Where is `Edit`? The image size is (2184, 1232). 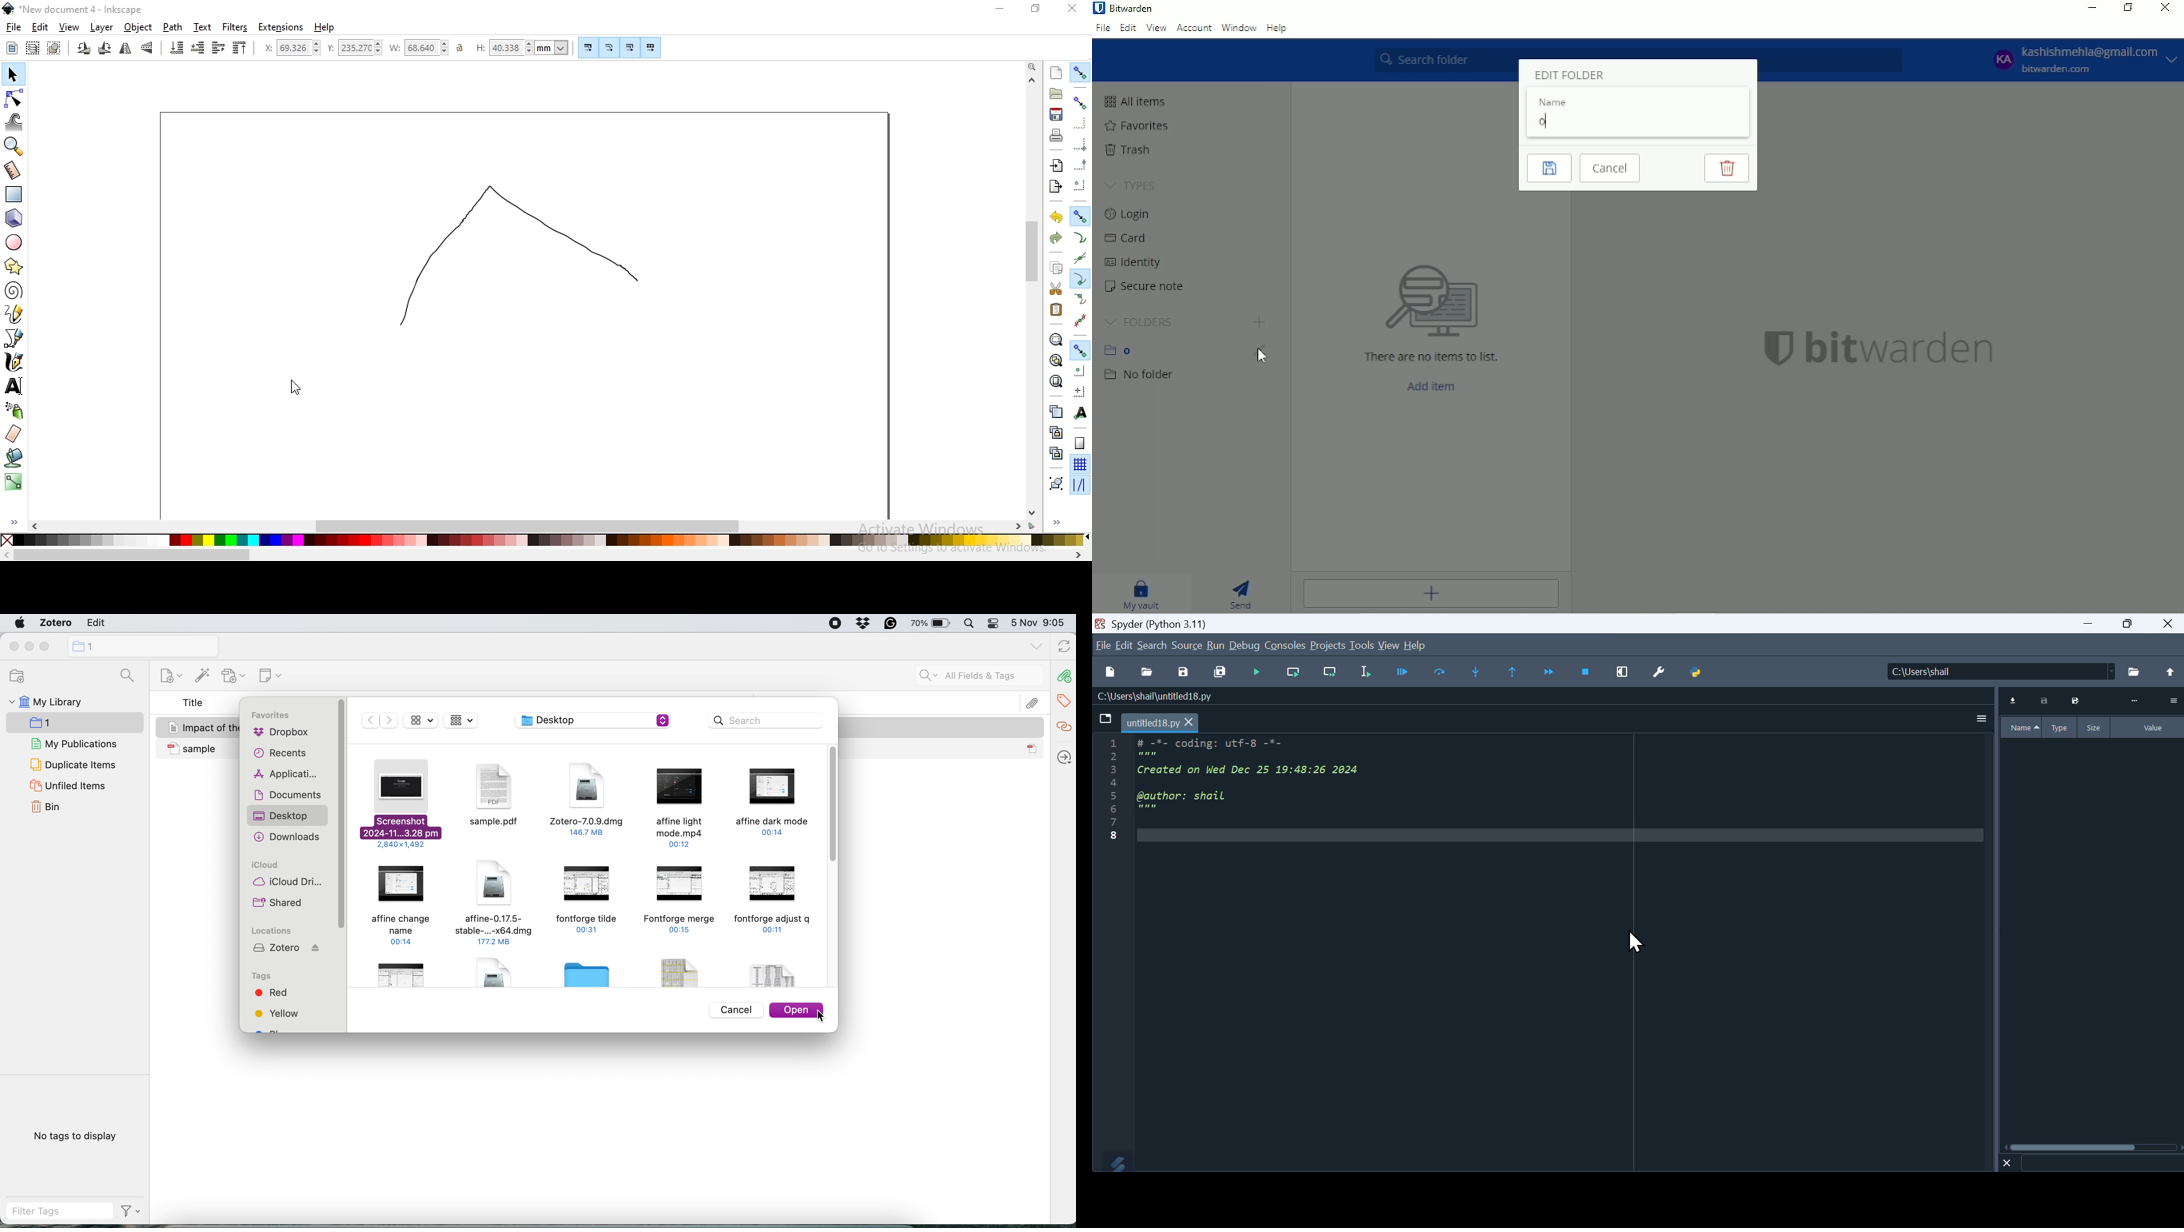
Edit is located at coordinates (1129, 27).